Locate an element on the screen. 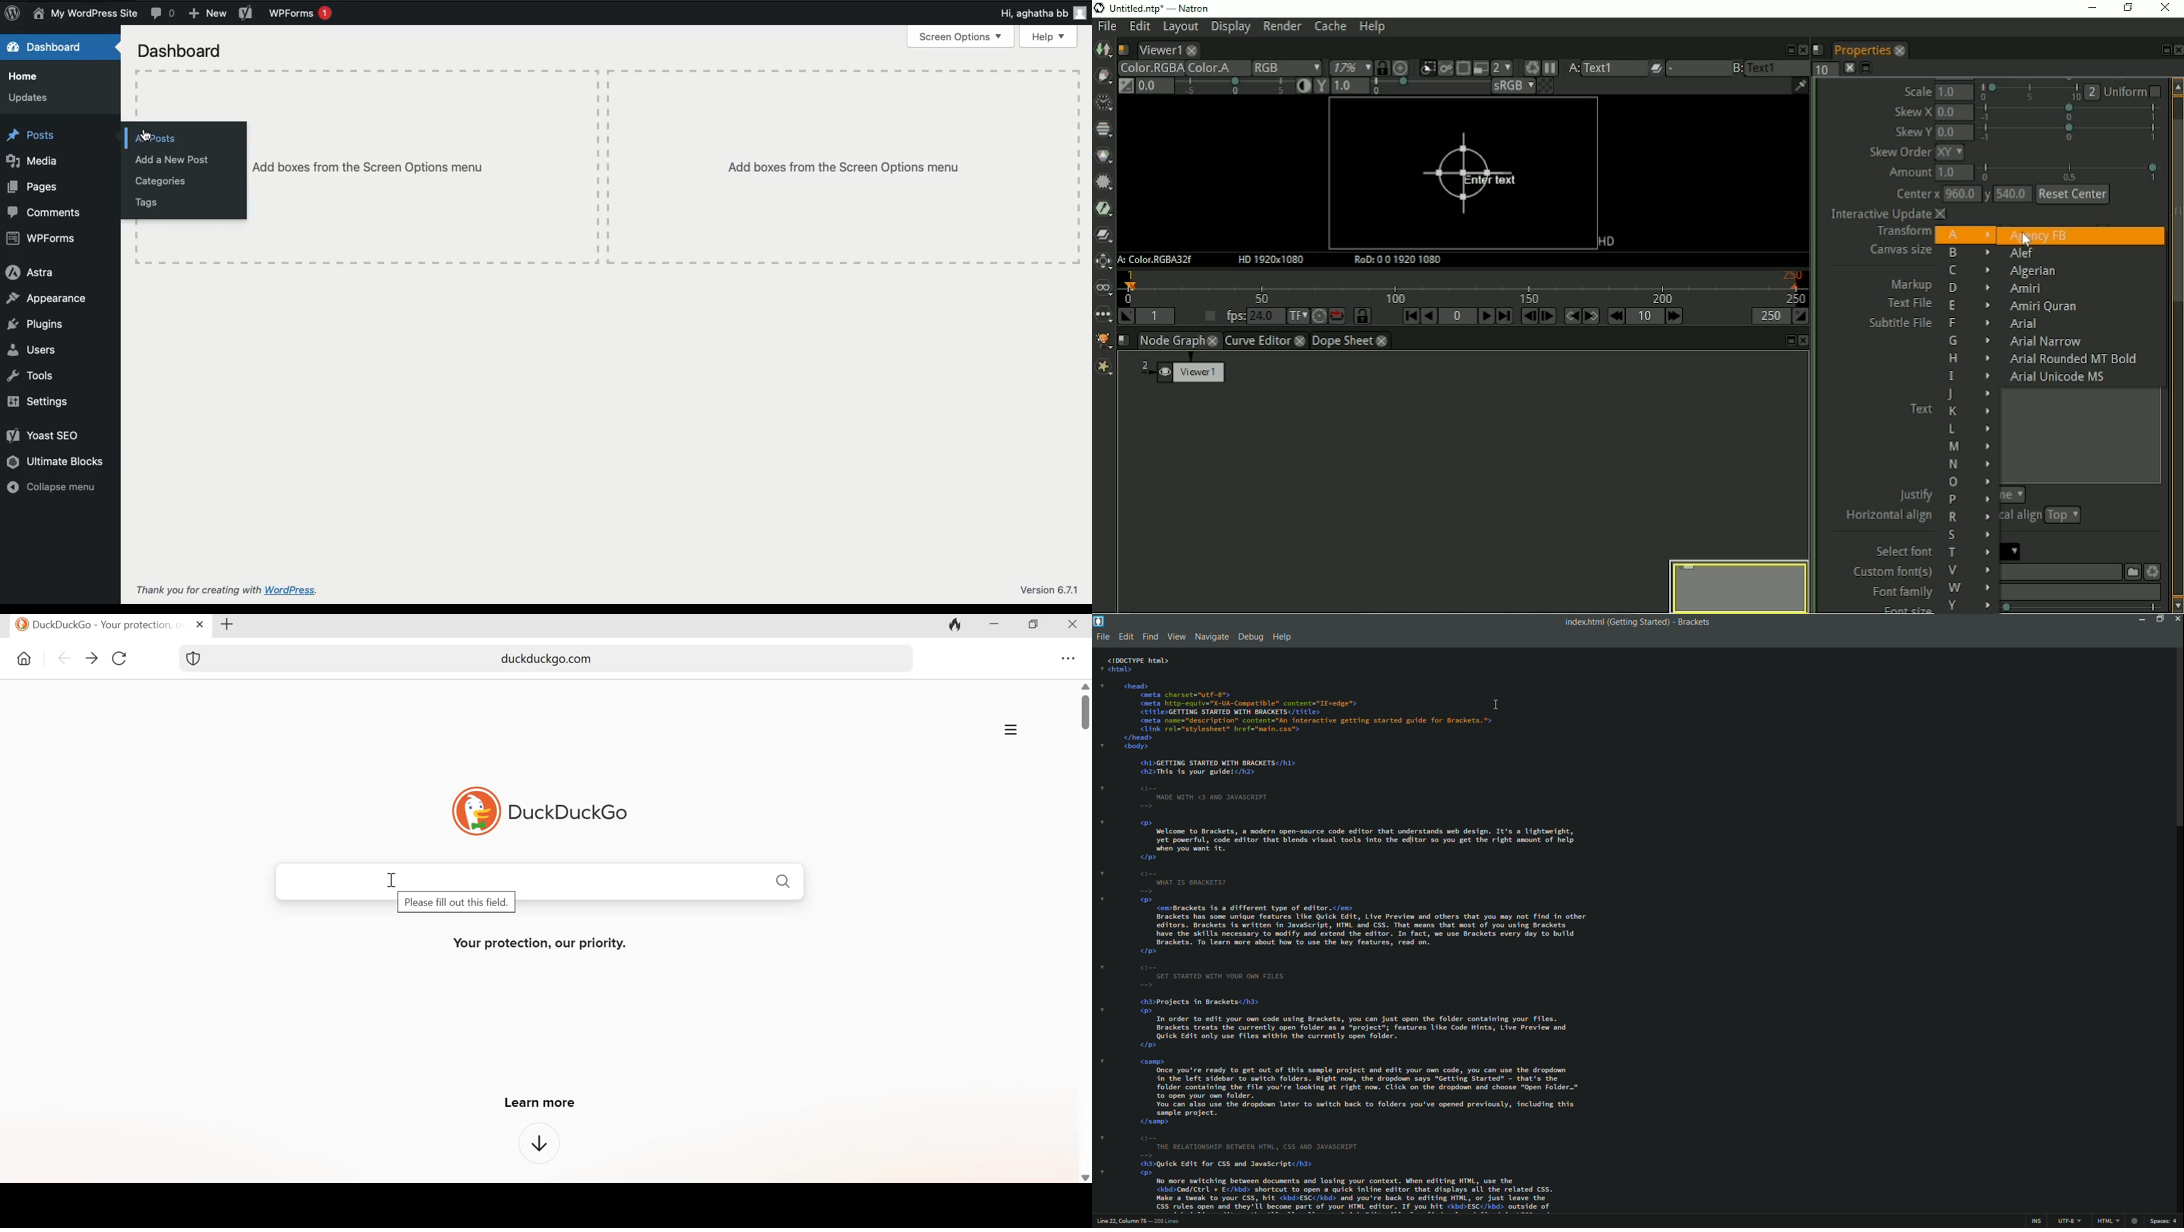 The height and width of the screenshot is (1232, 2184). Horizontal align is located at coordinates (1887, 518).